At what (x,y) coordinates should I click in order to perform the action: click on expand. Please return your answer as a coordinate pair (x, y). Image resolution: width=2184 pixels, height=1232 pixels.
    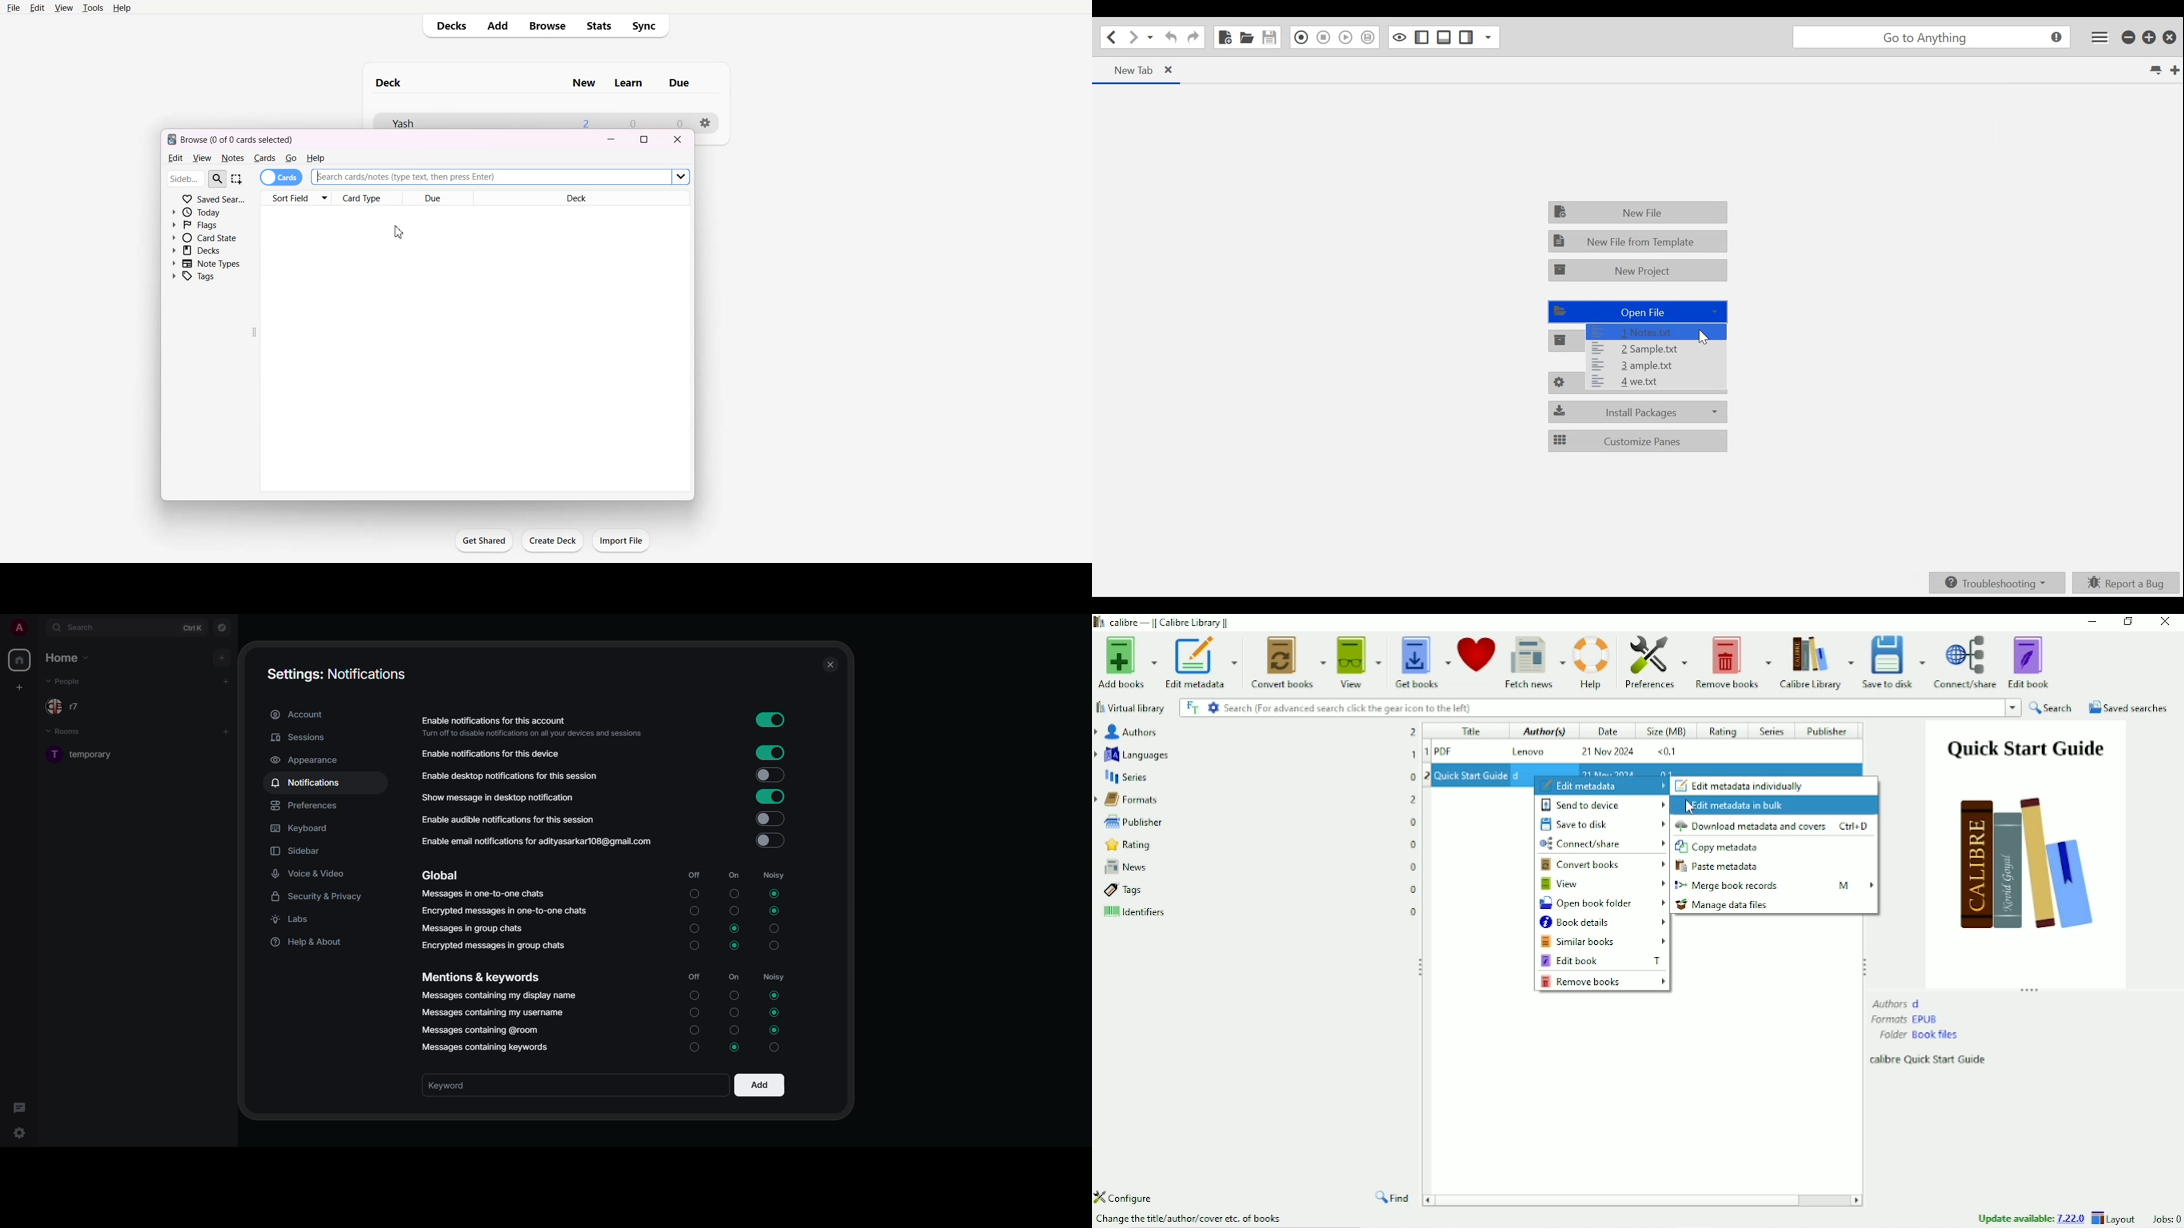
    Looking at the image, I should click on (38, 629).